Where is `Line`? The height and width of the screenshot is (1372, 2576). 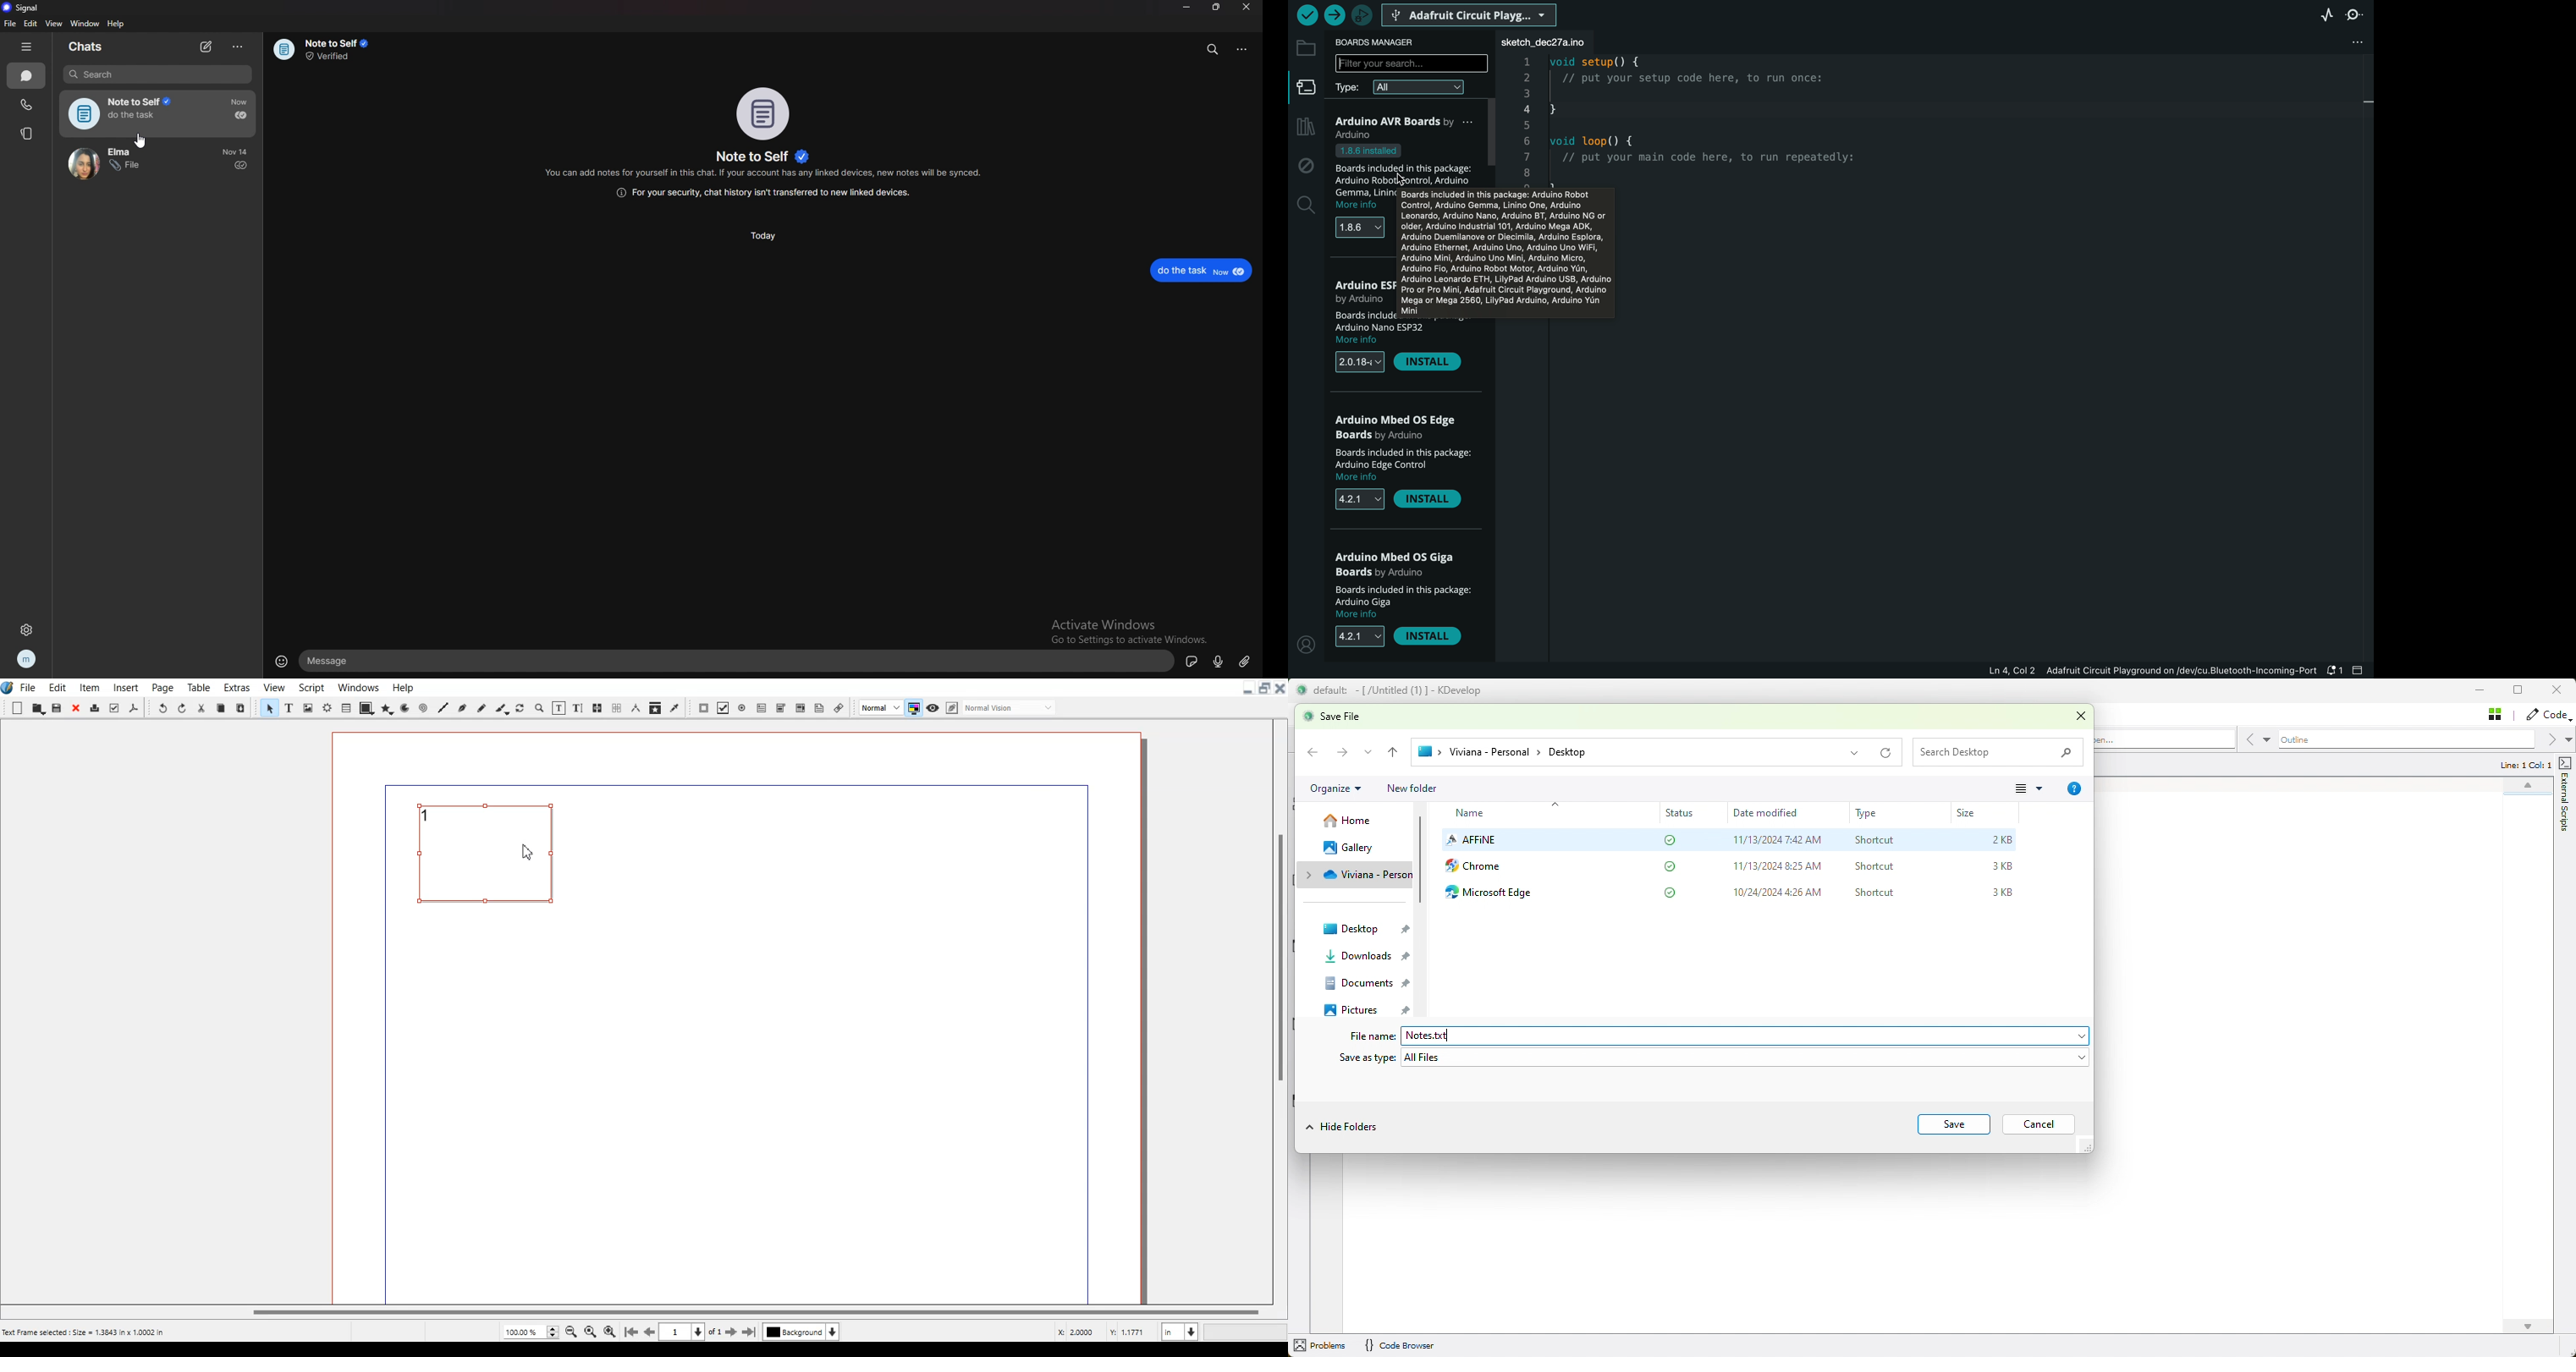
Line is located at coordinates (442, 707).